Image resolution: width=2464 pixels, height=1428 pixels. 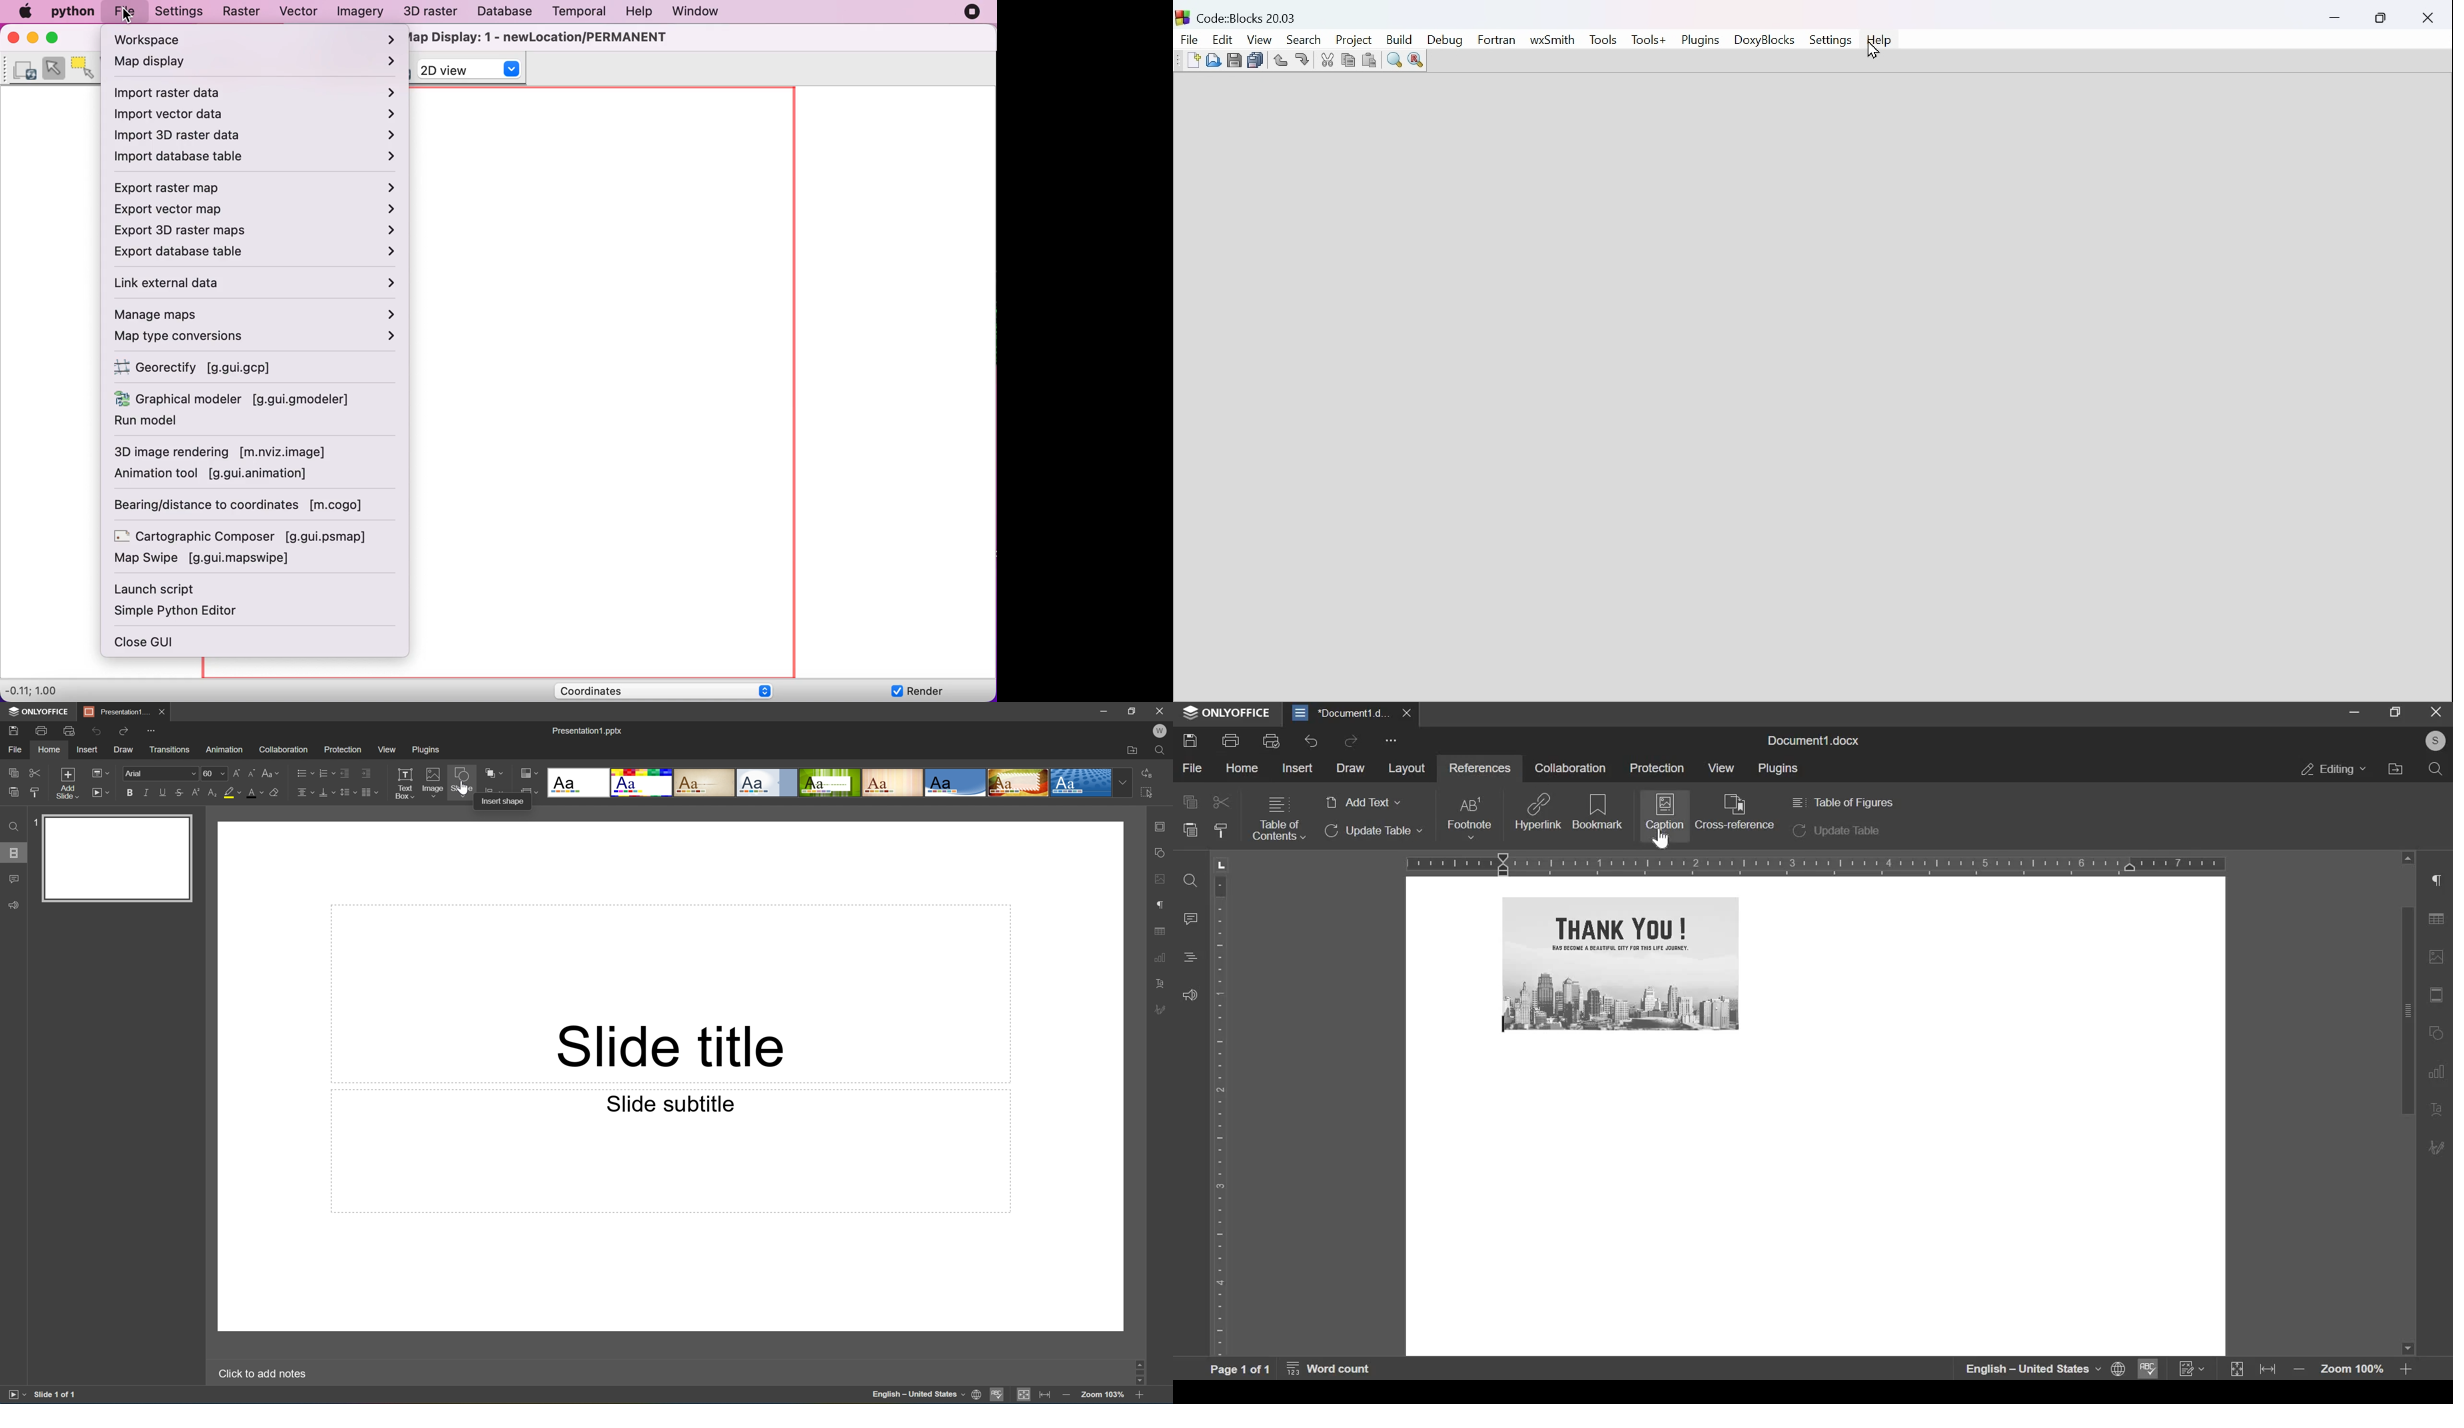 I want to click on Restore down, so click(x=1130, y=711).